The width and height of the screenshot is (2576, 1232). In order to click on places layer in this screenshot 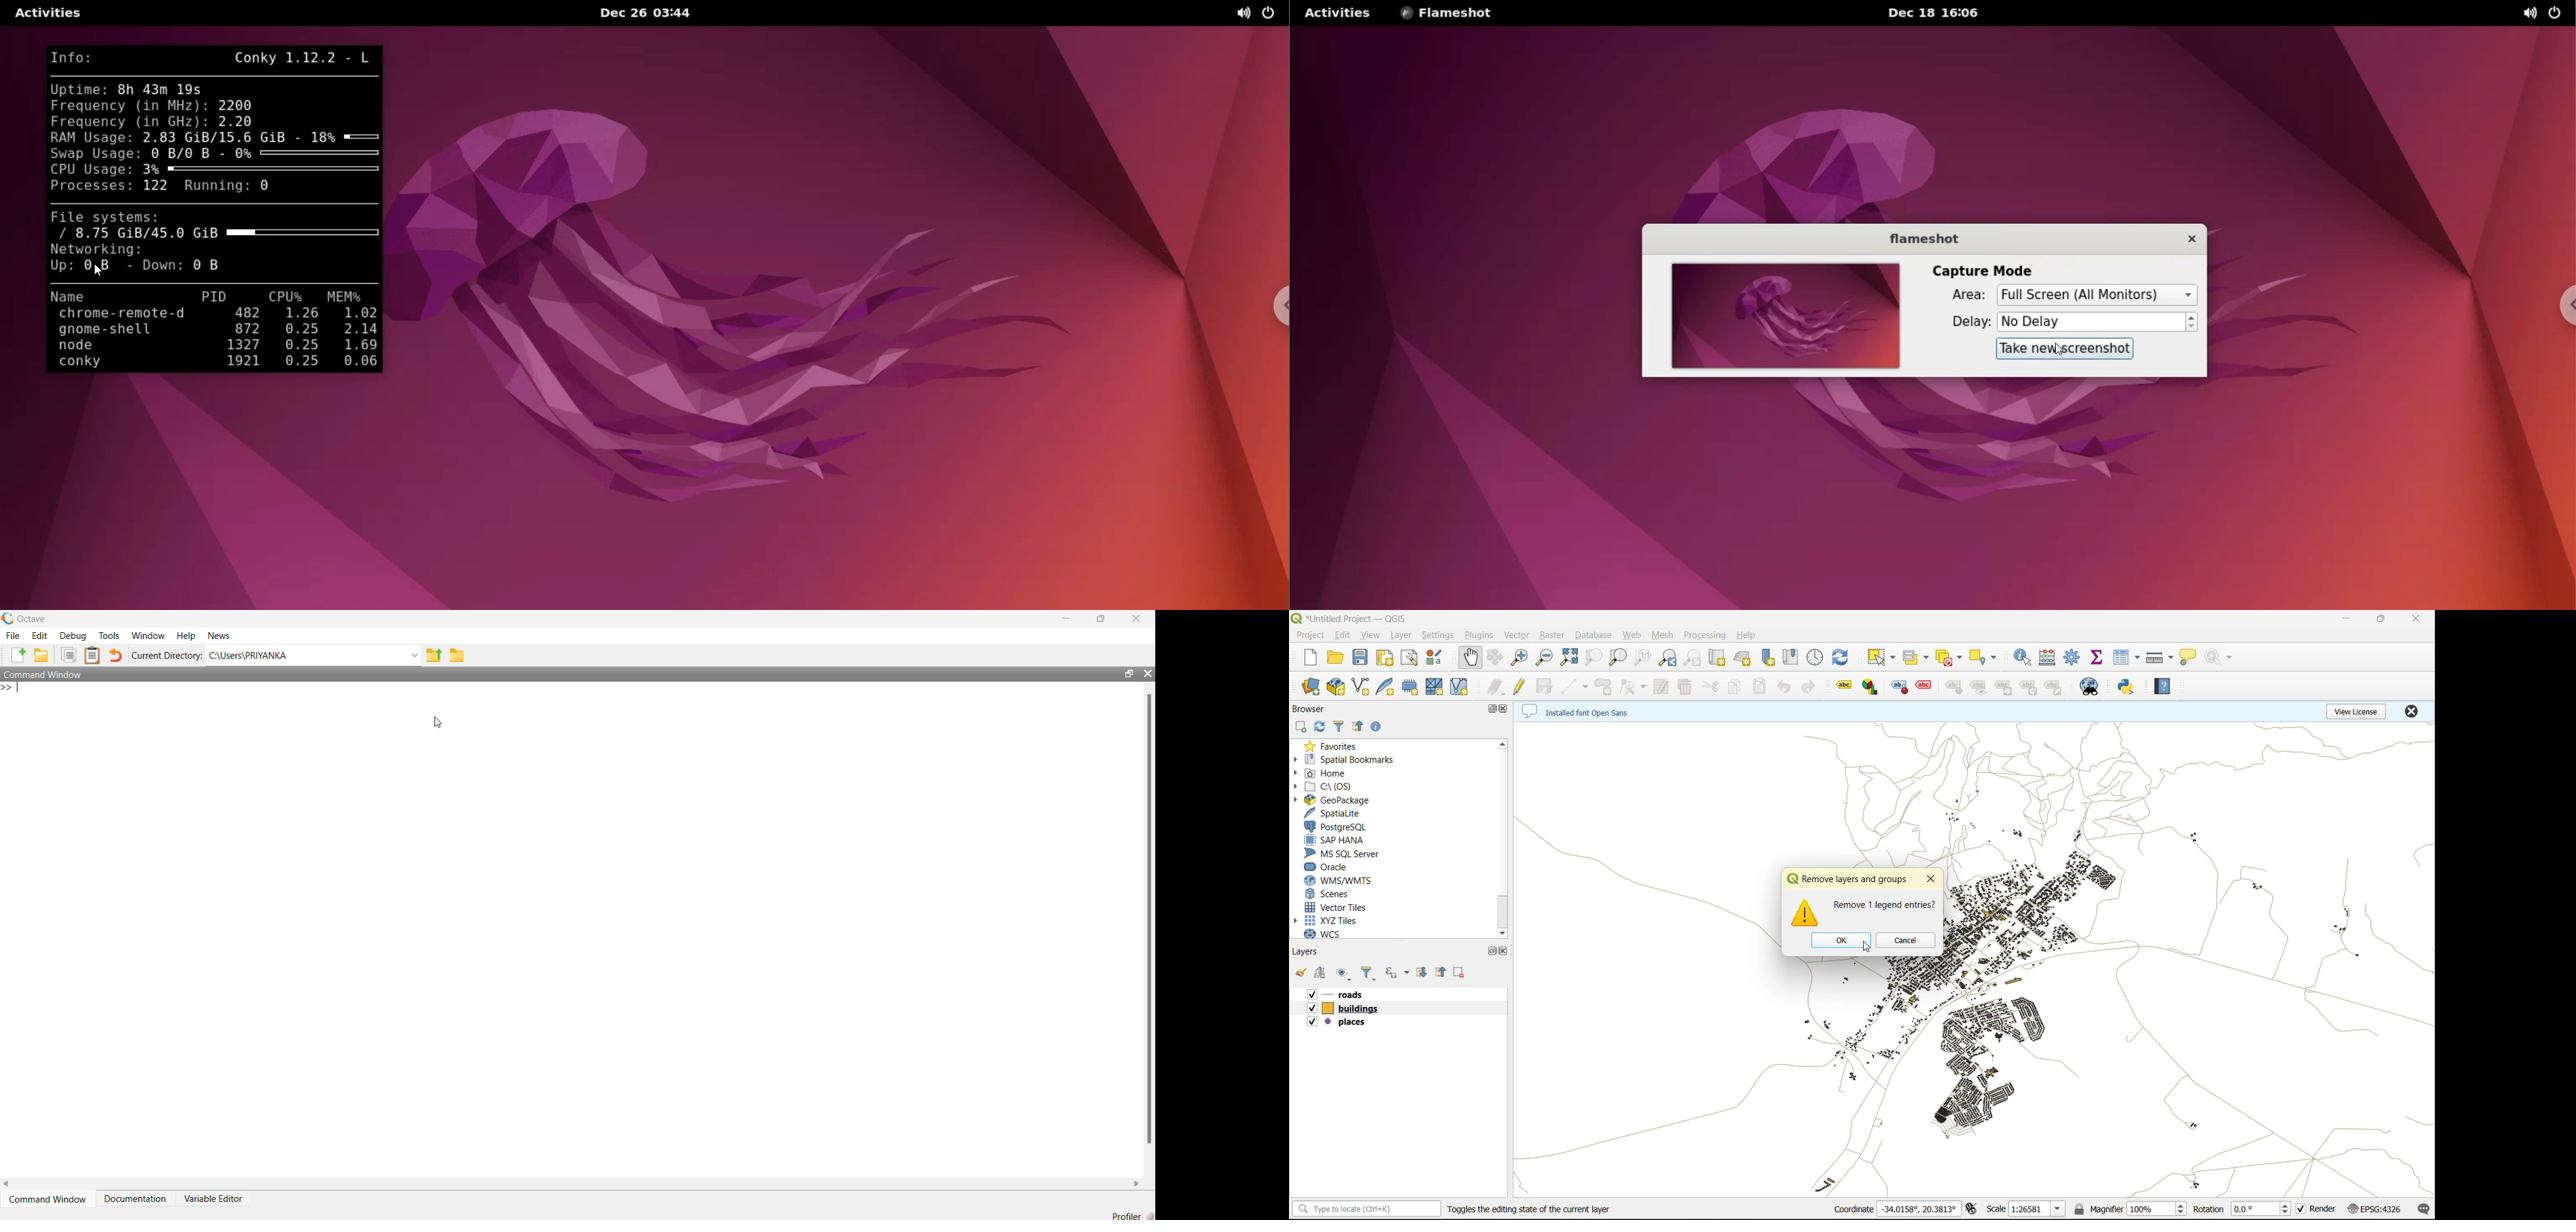, I will do `click(1347, 1022)`.